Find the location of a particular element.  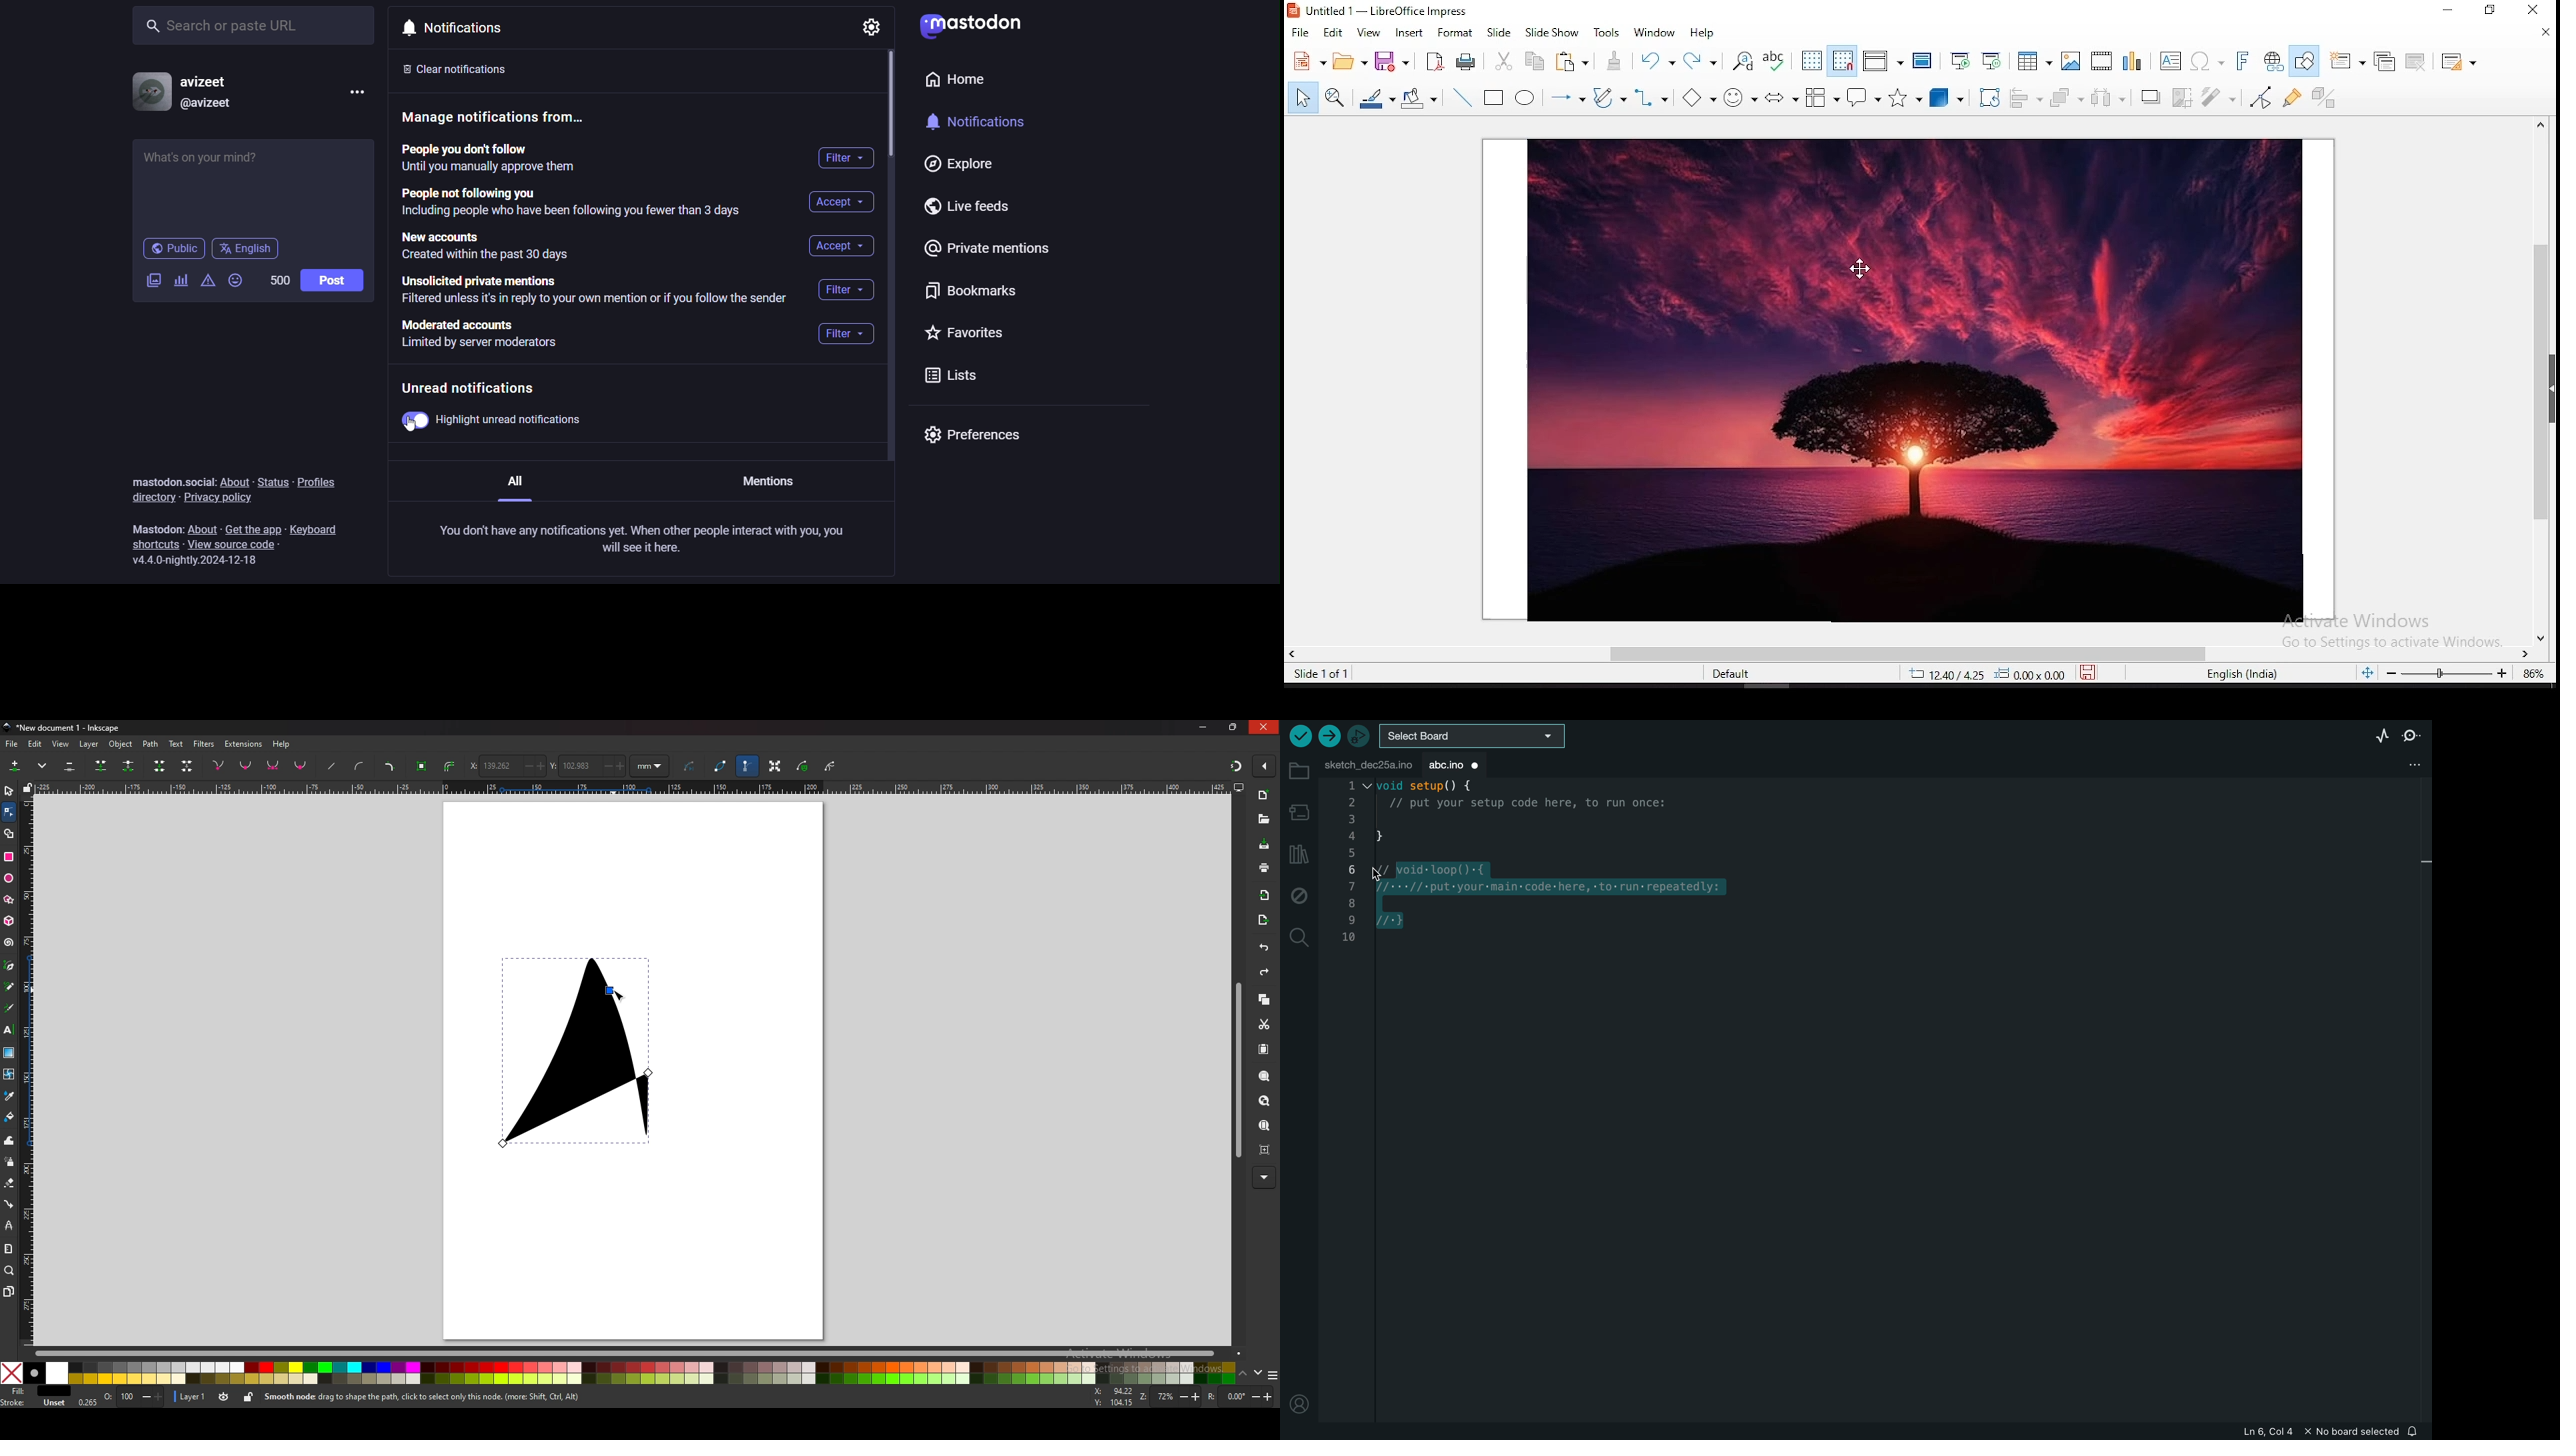

unsolicited private mention is located at coordinates (597, 292).